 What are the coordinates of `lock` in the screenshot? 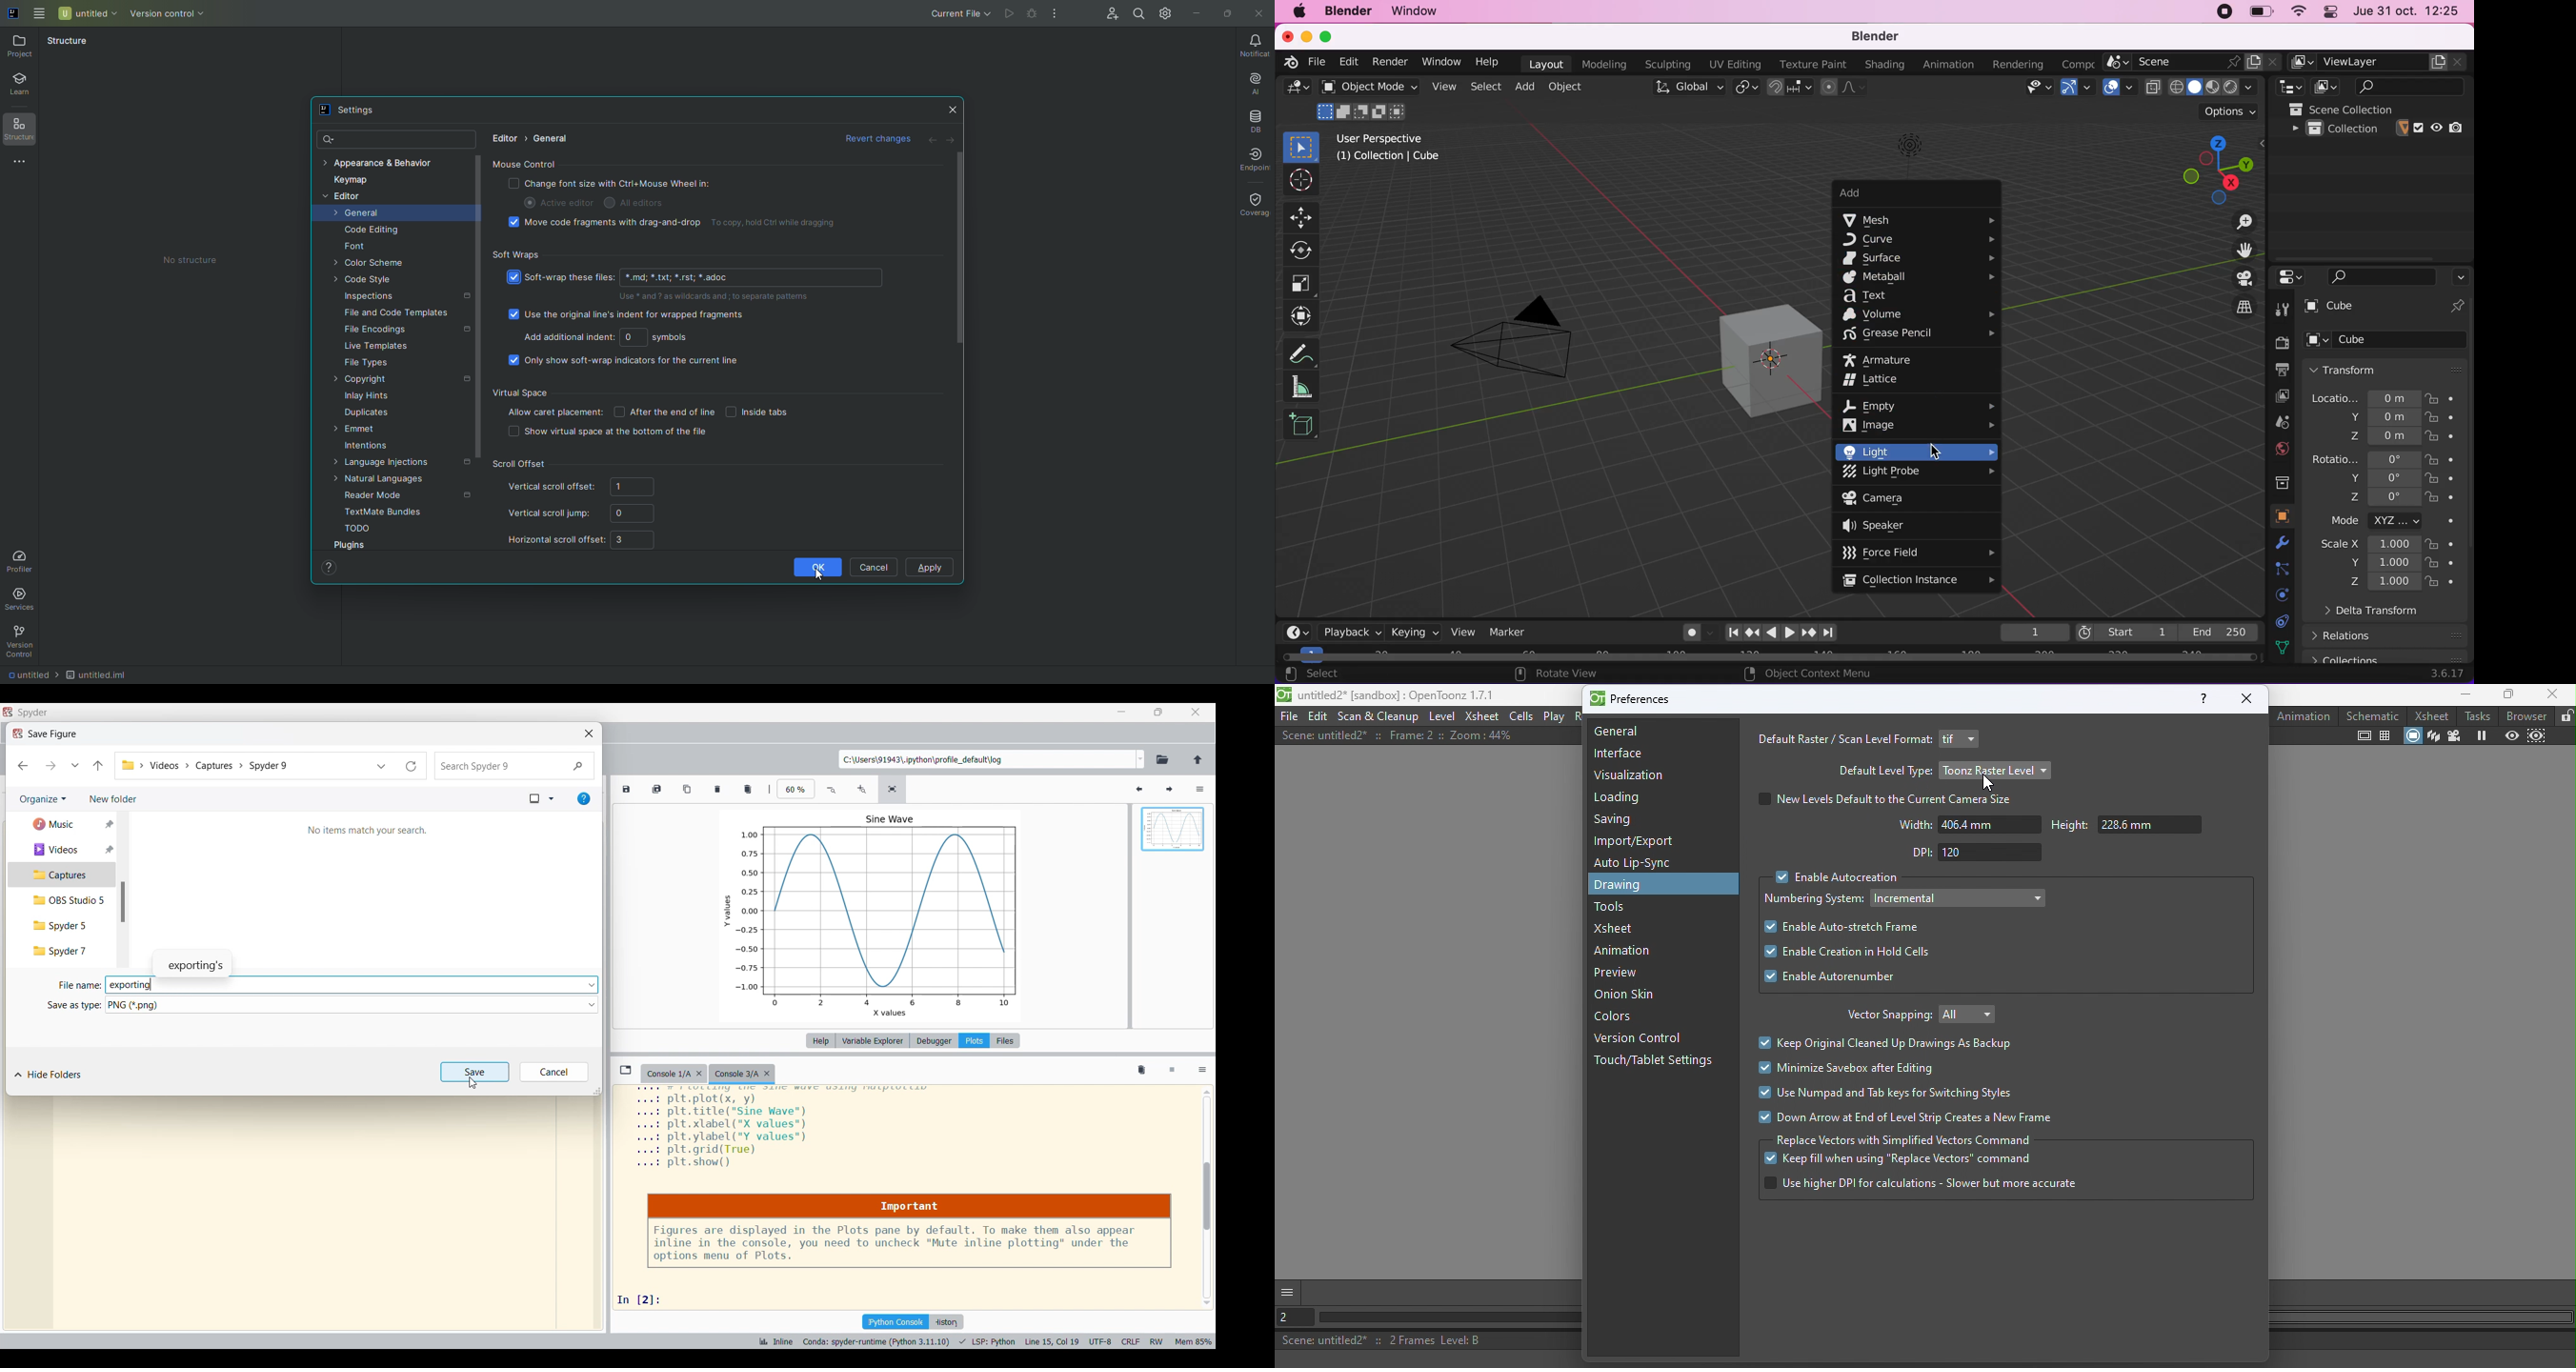 It's located at (2449, 564).